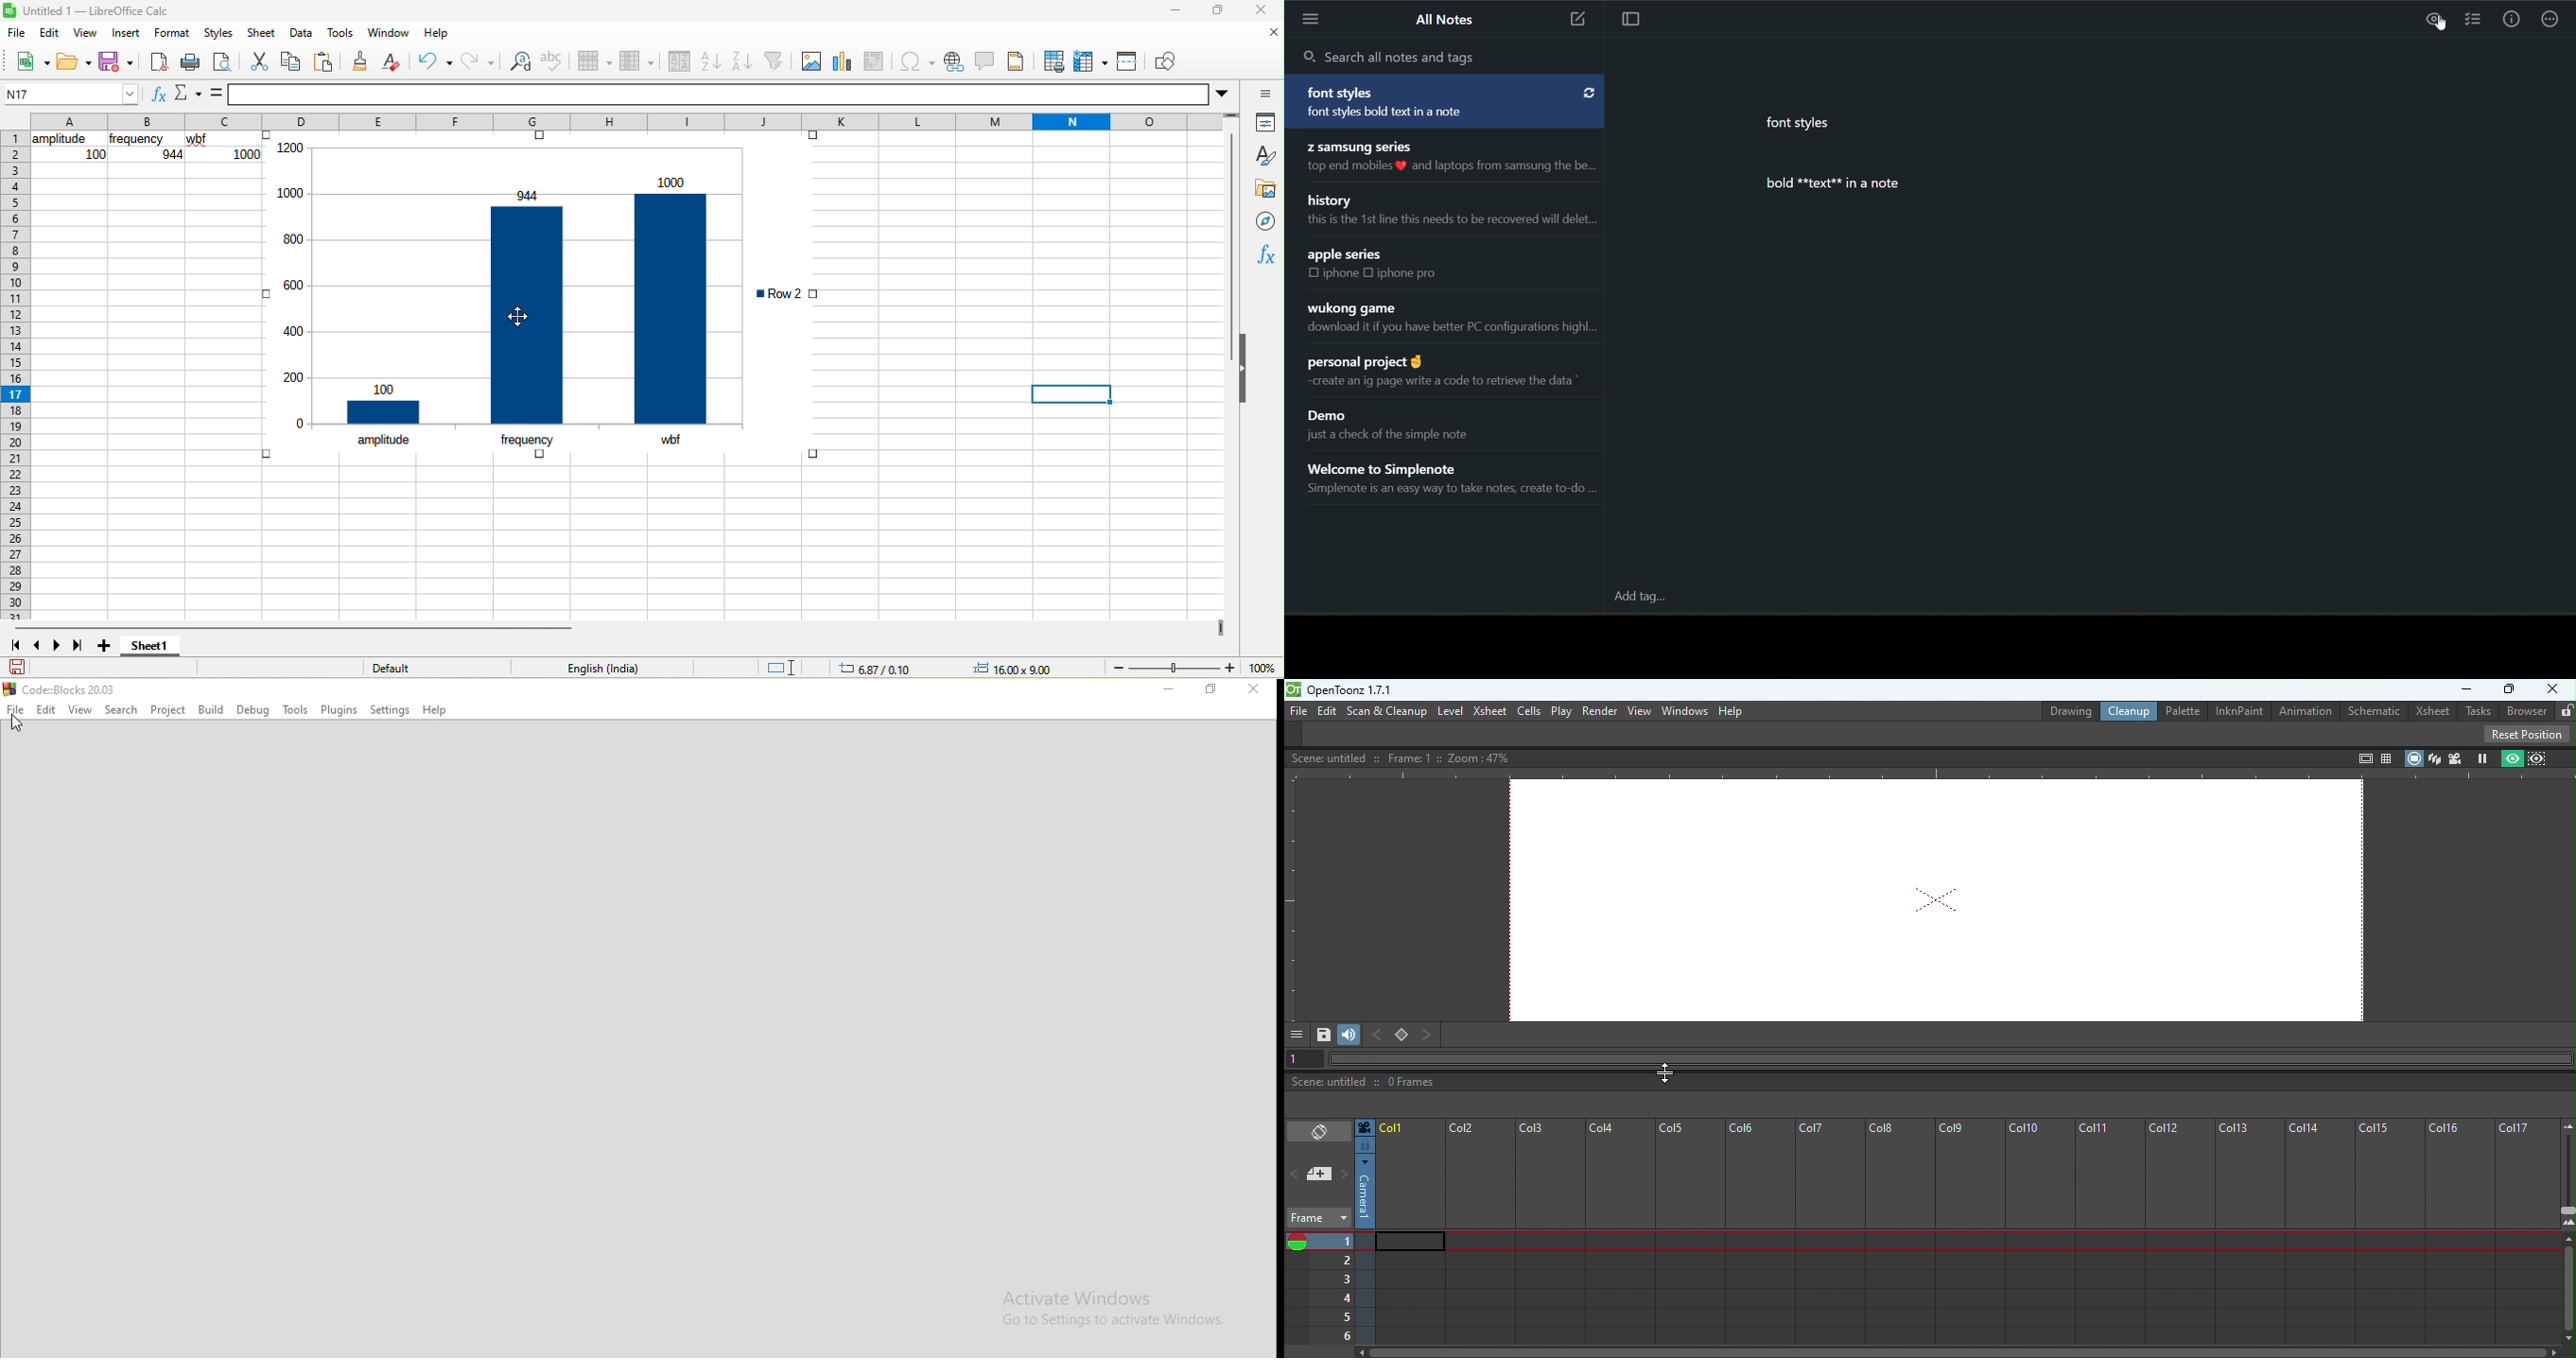  Describe the element at coordinates (261, 33) in the screenshot. I see `sheet` at that location.